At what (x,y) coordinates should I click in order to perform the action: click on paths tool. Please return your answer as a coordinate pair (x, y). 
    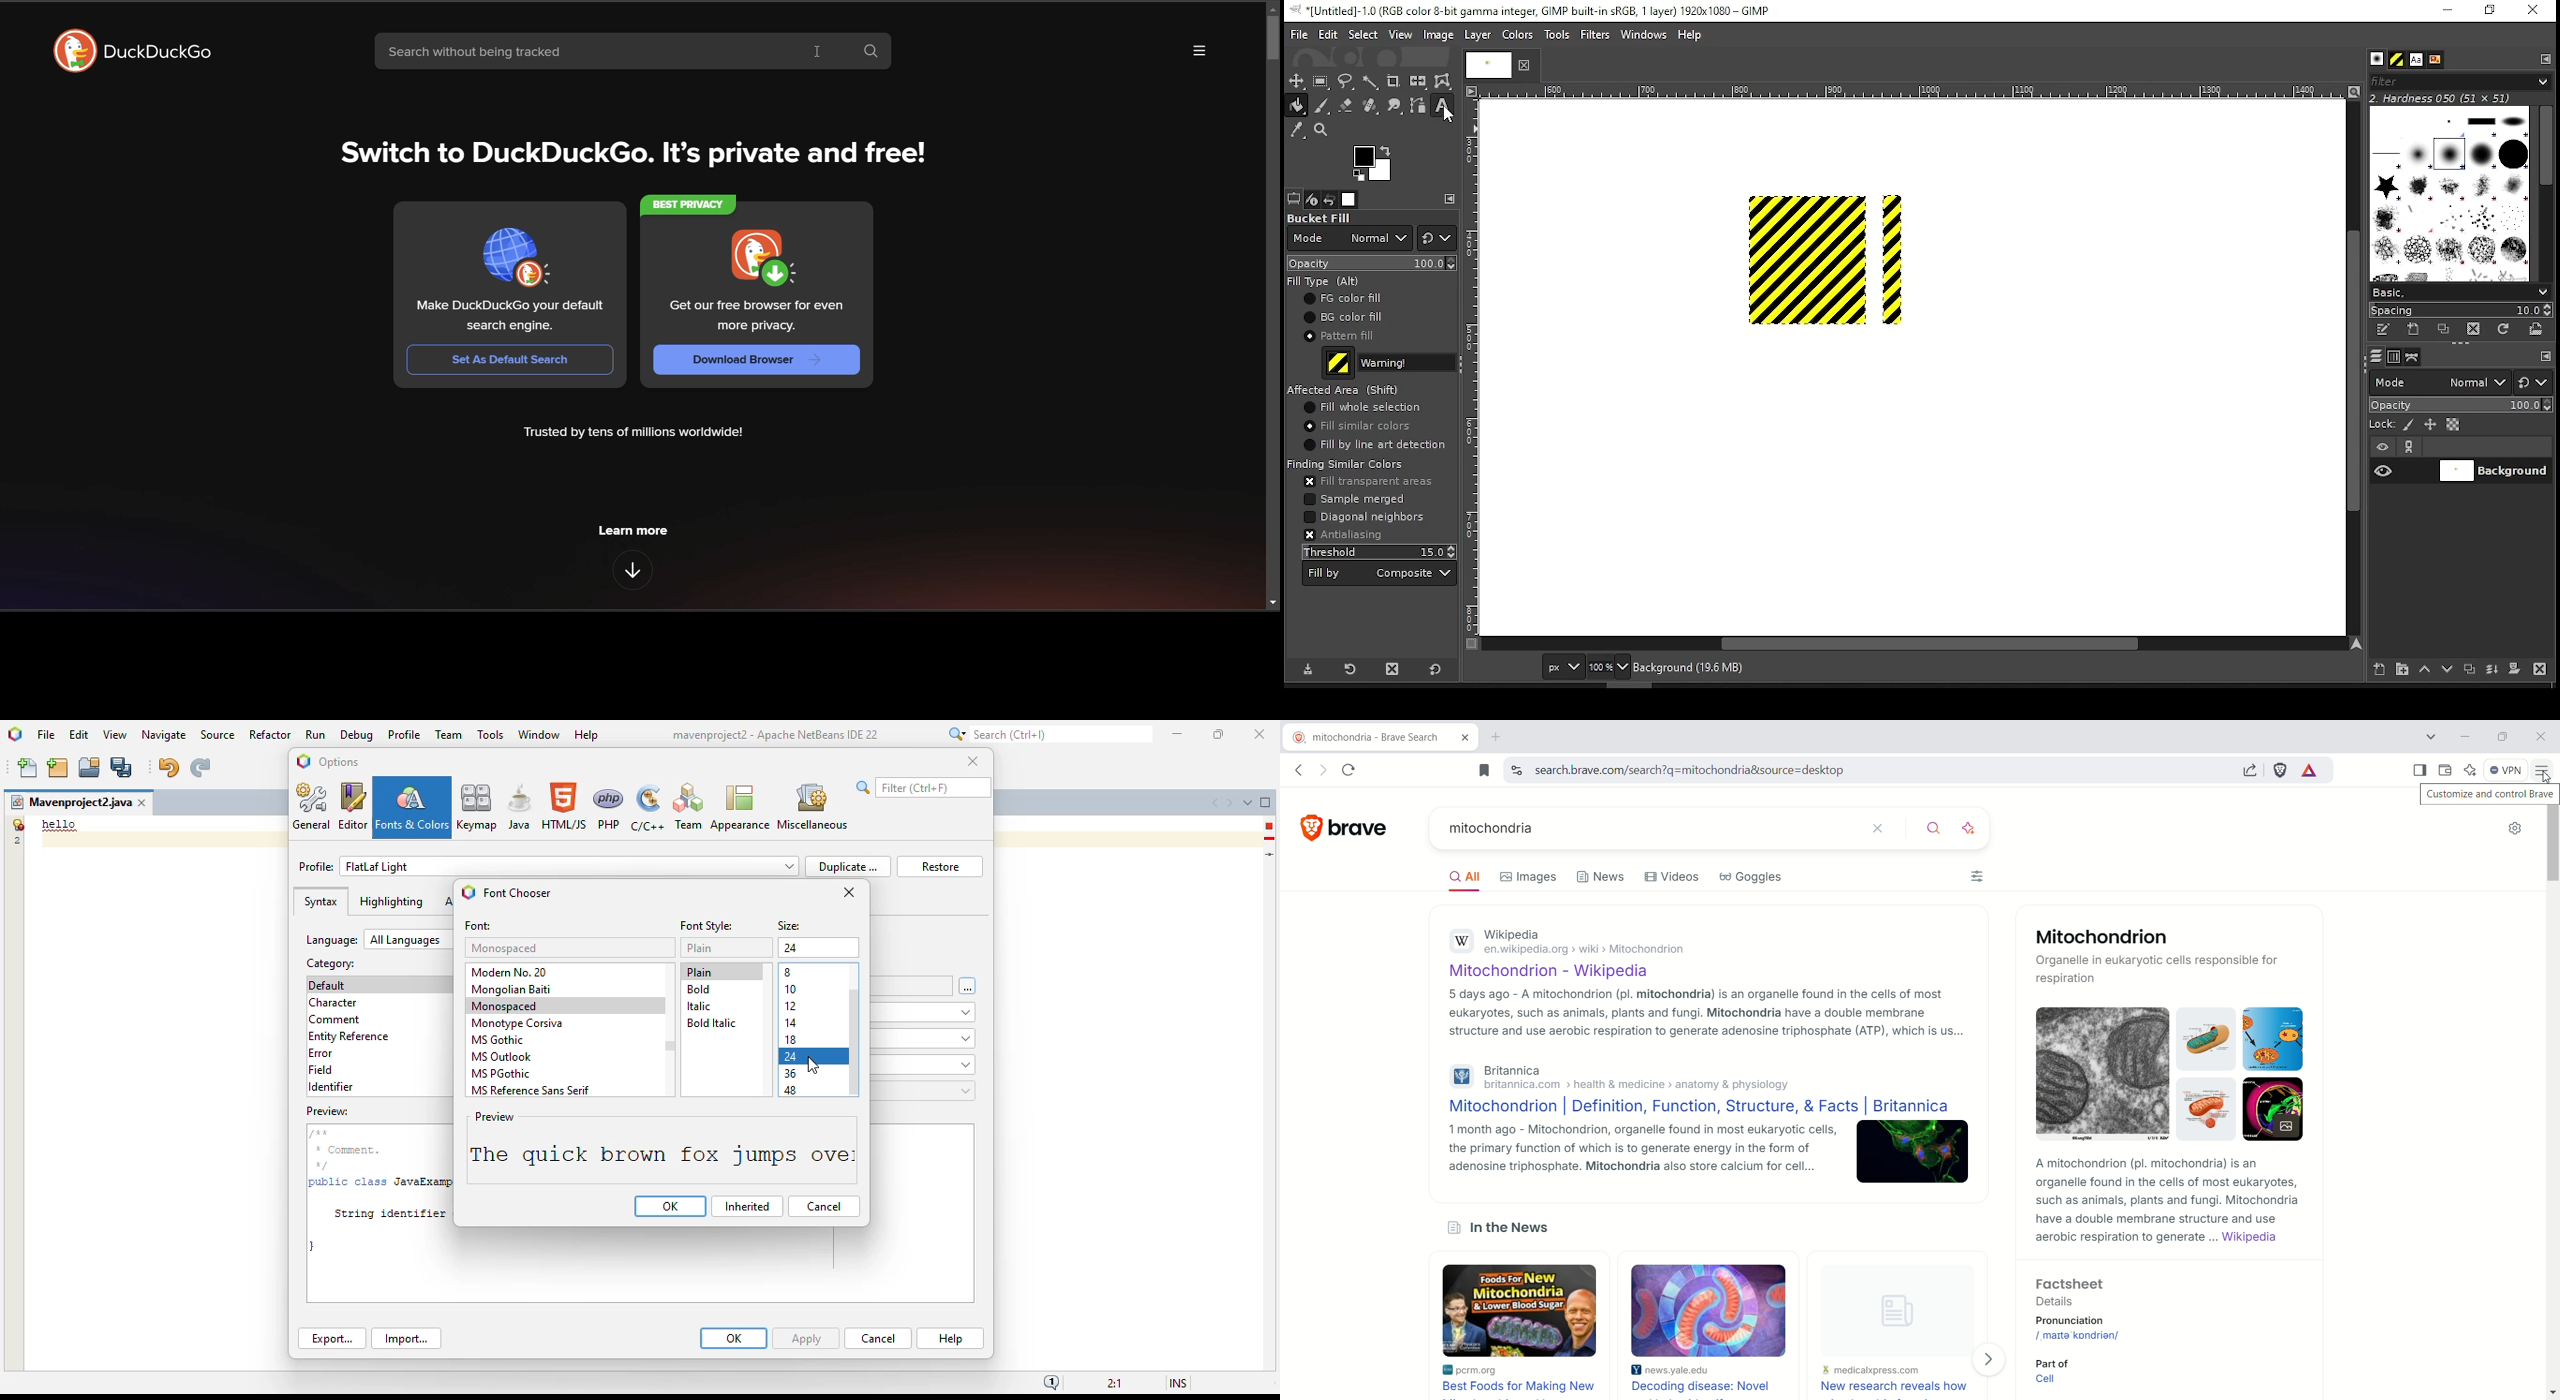
    Looking at the image, I should click on (1419, 107).